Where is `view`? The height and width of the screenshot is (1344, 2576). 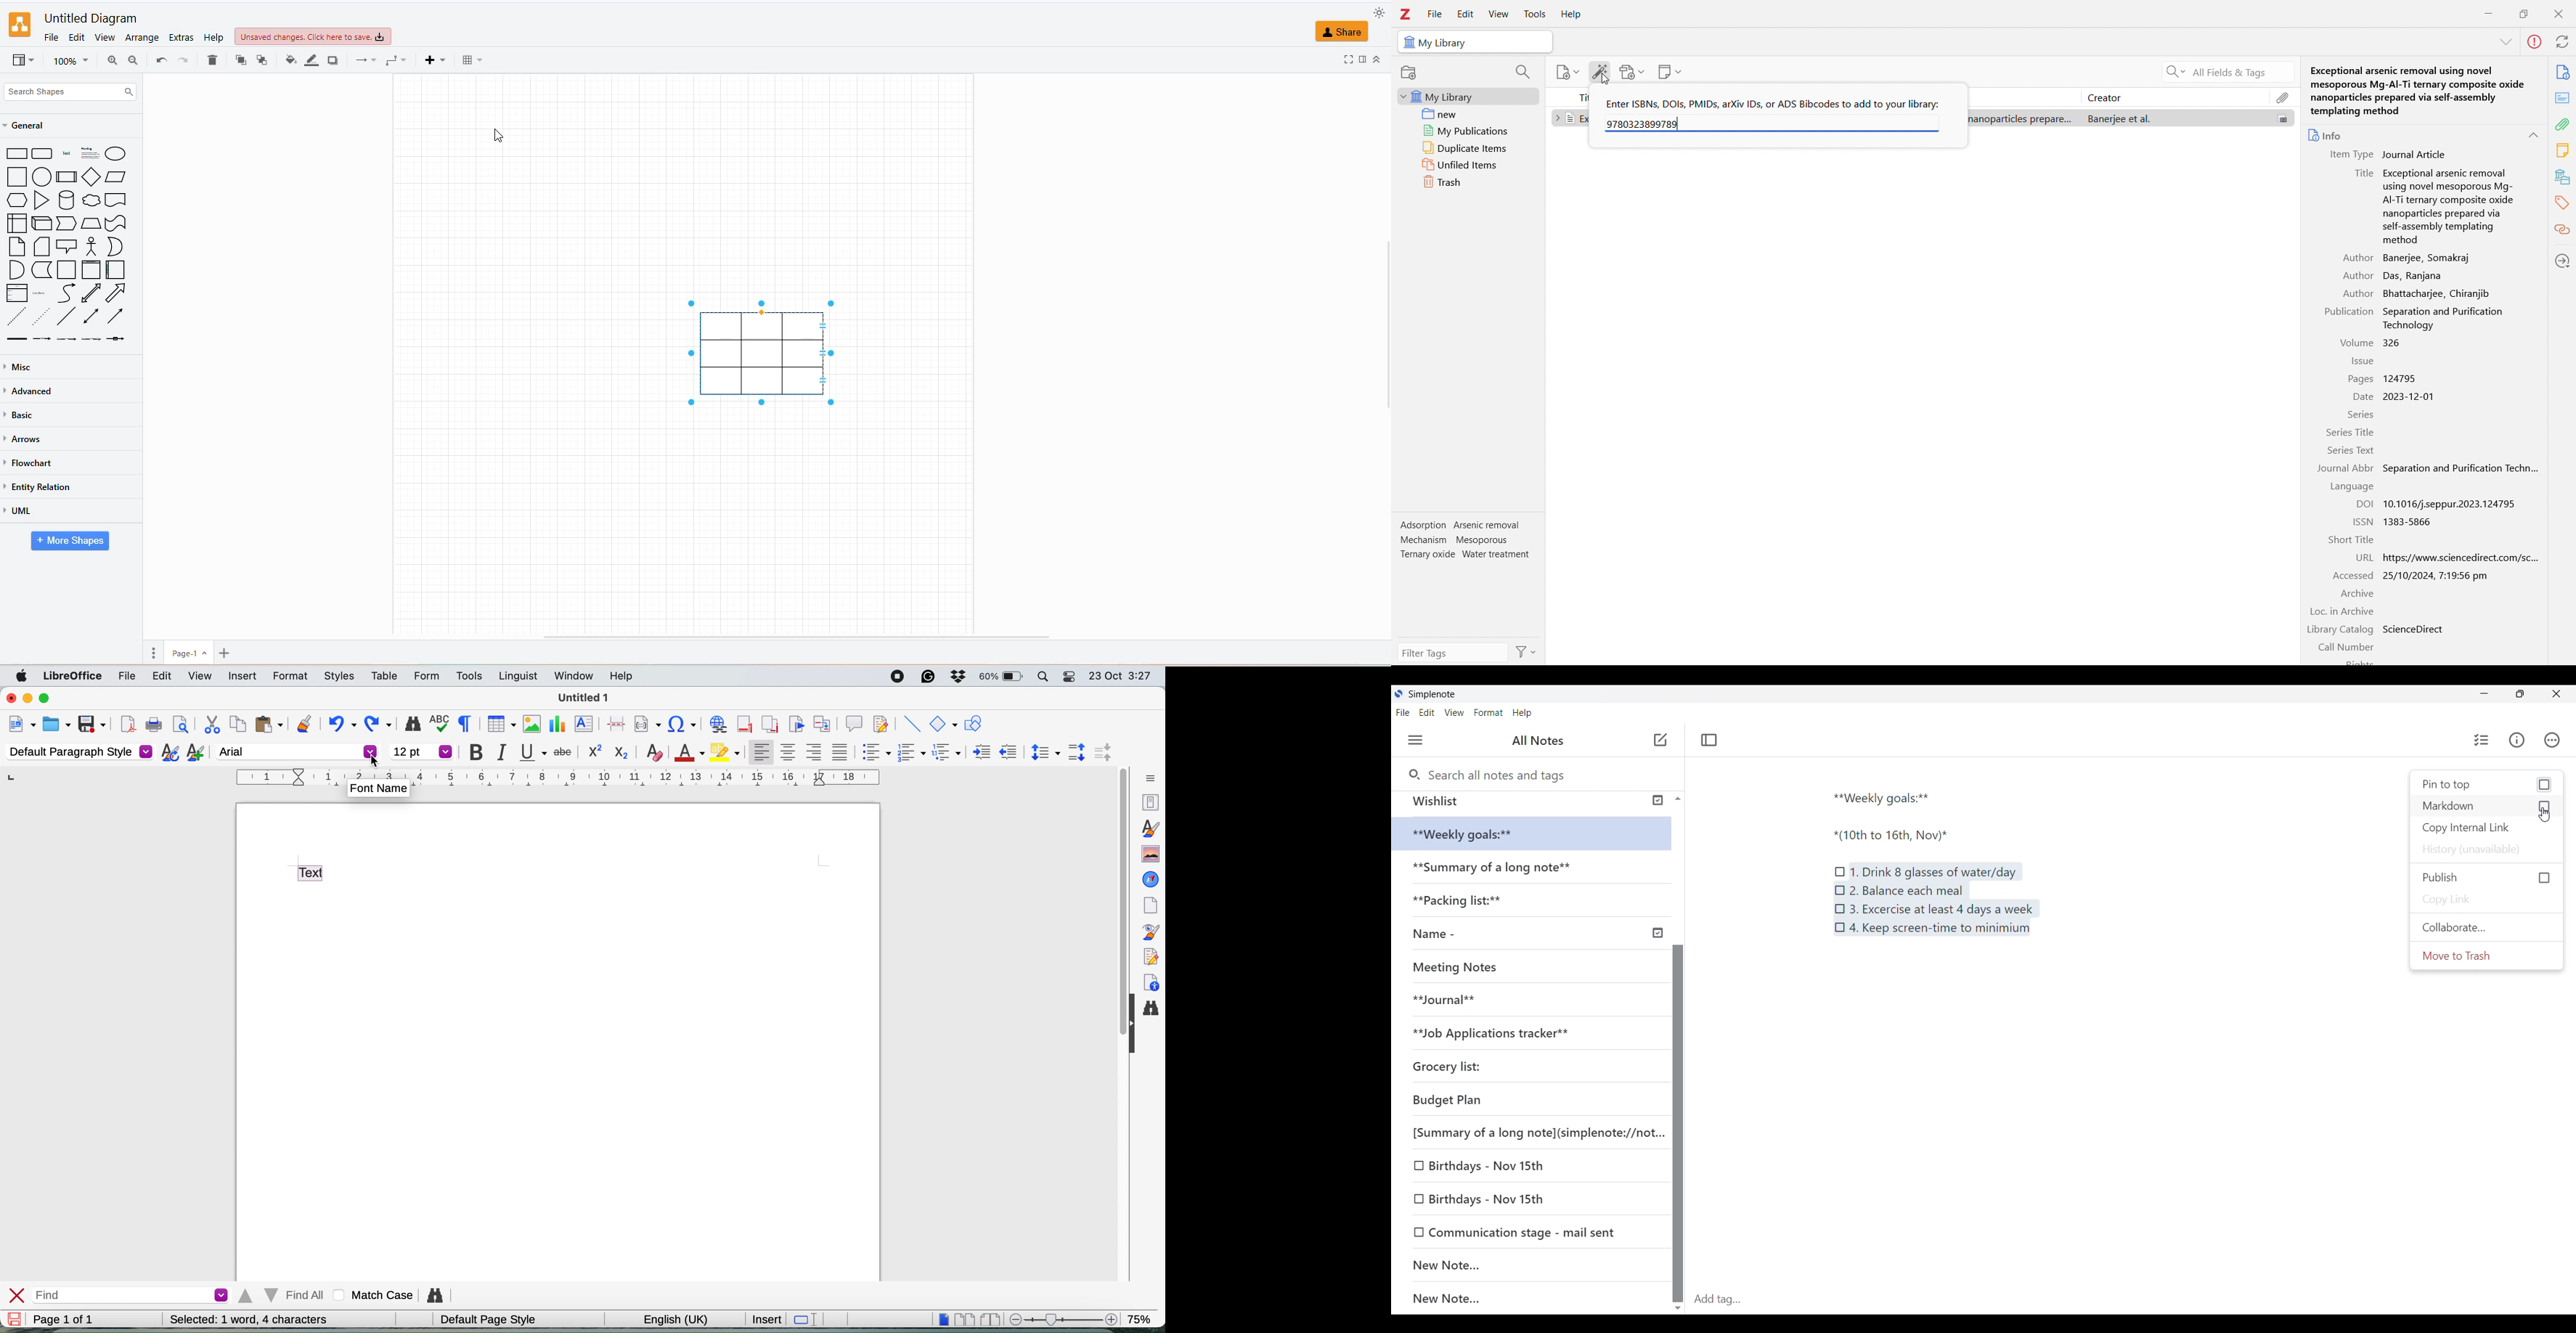
view is located at coordinates (108, 38).